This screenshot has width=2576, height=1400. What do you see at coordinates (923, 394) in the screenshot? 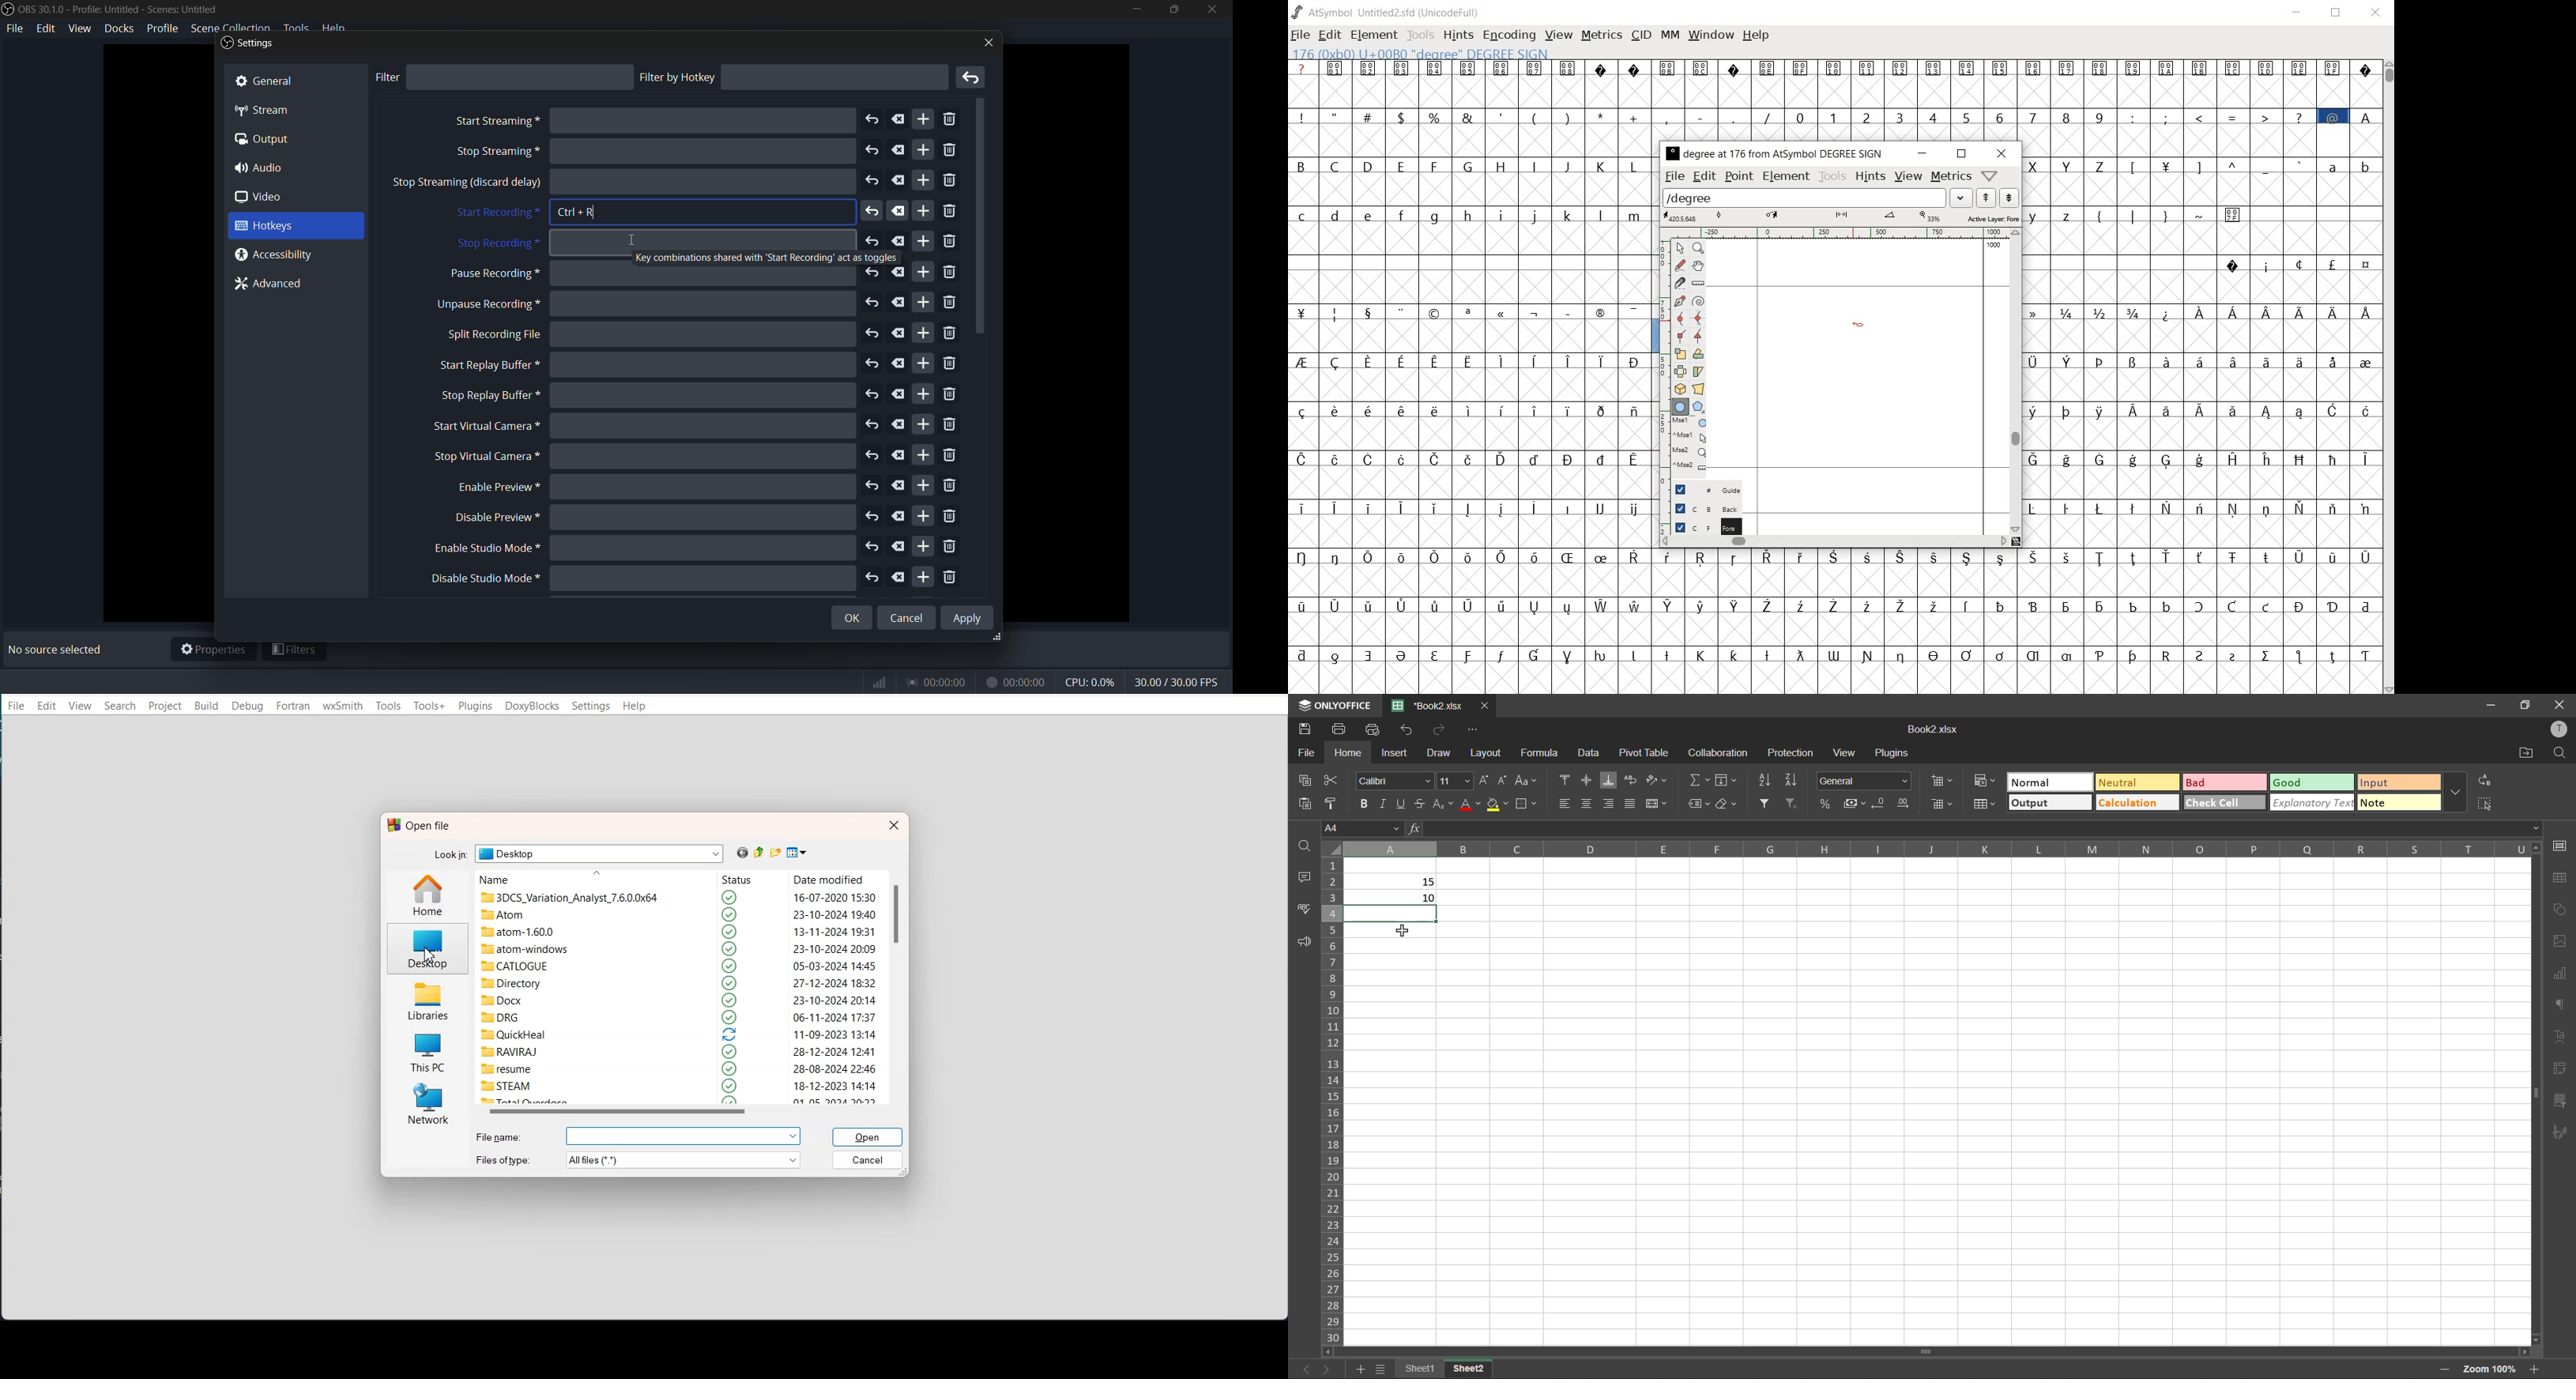
I see `add more` at bounding box center [923, 394].